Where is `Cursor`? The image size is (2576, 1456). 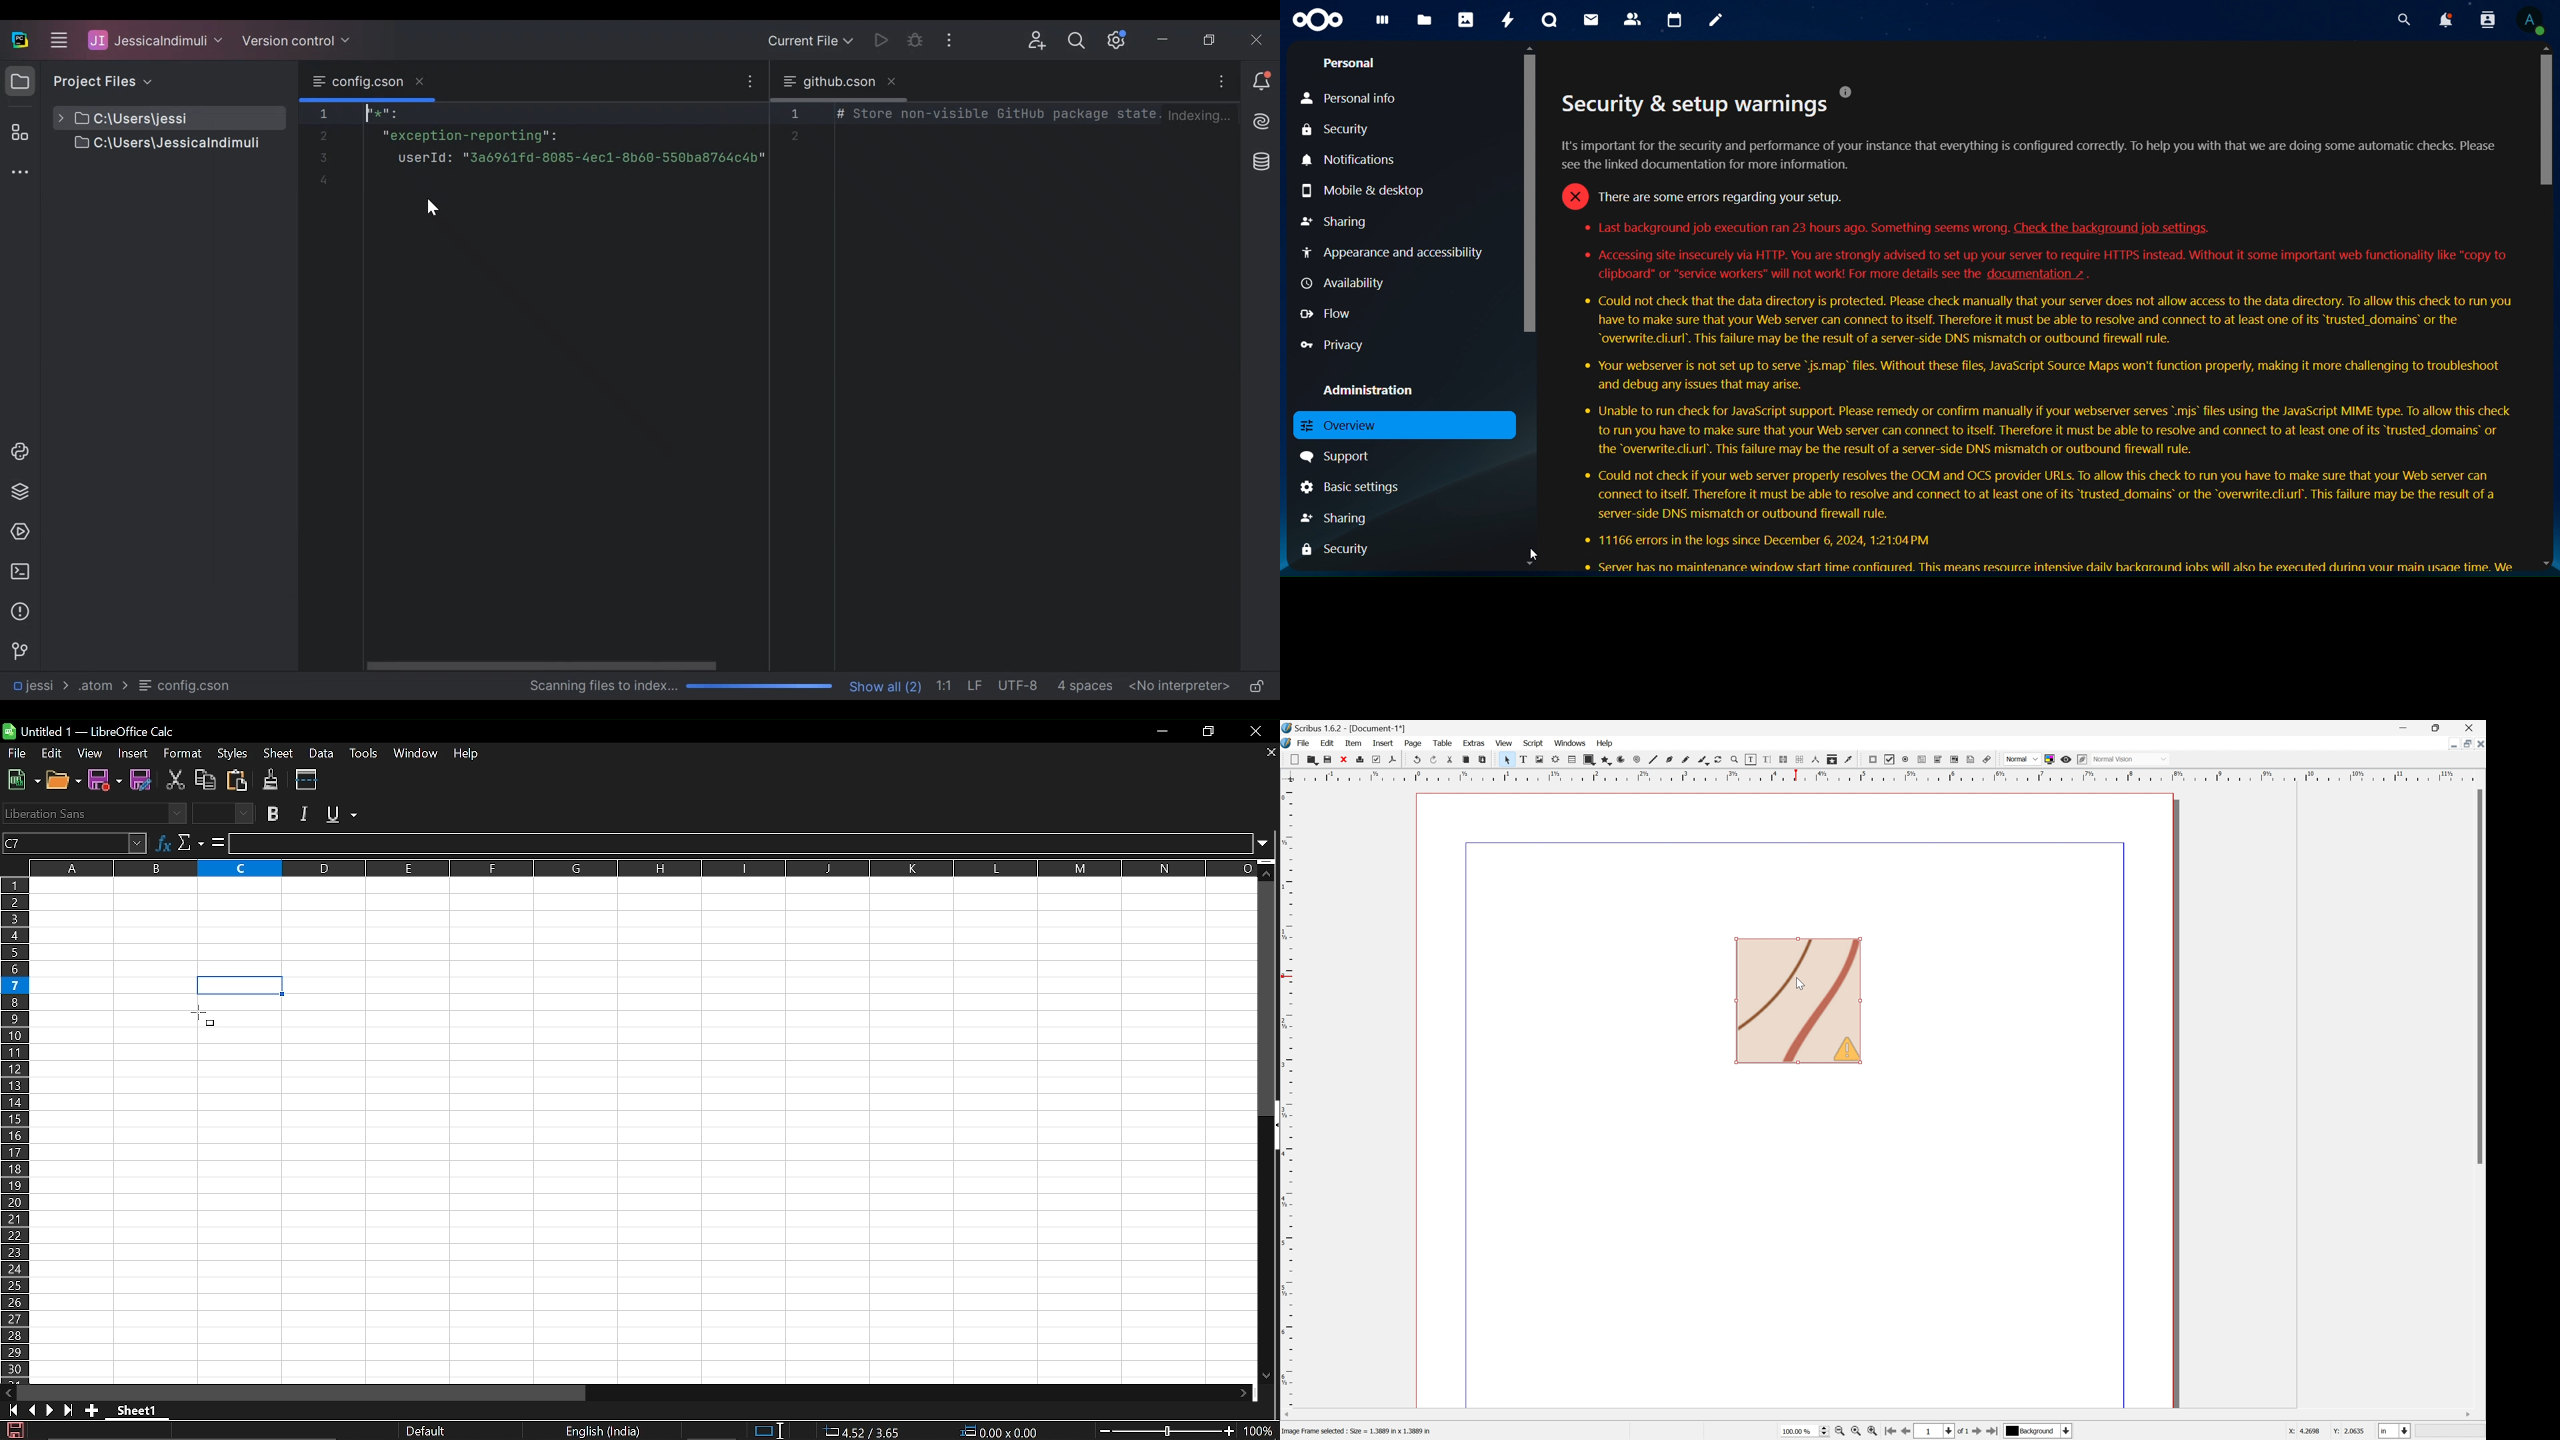 Cursor is located at coordinates (1531, 554).